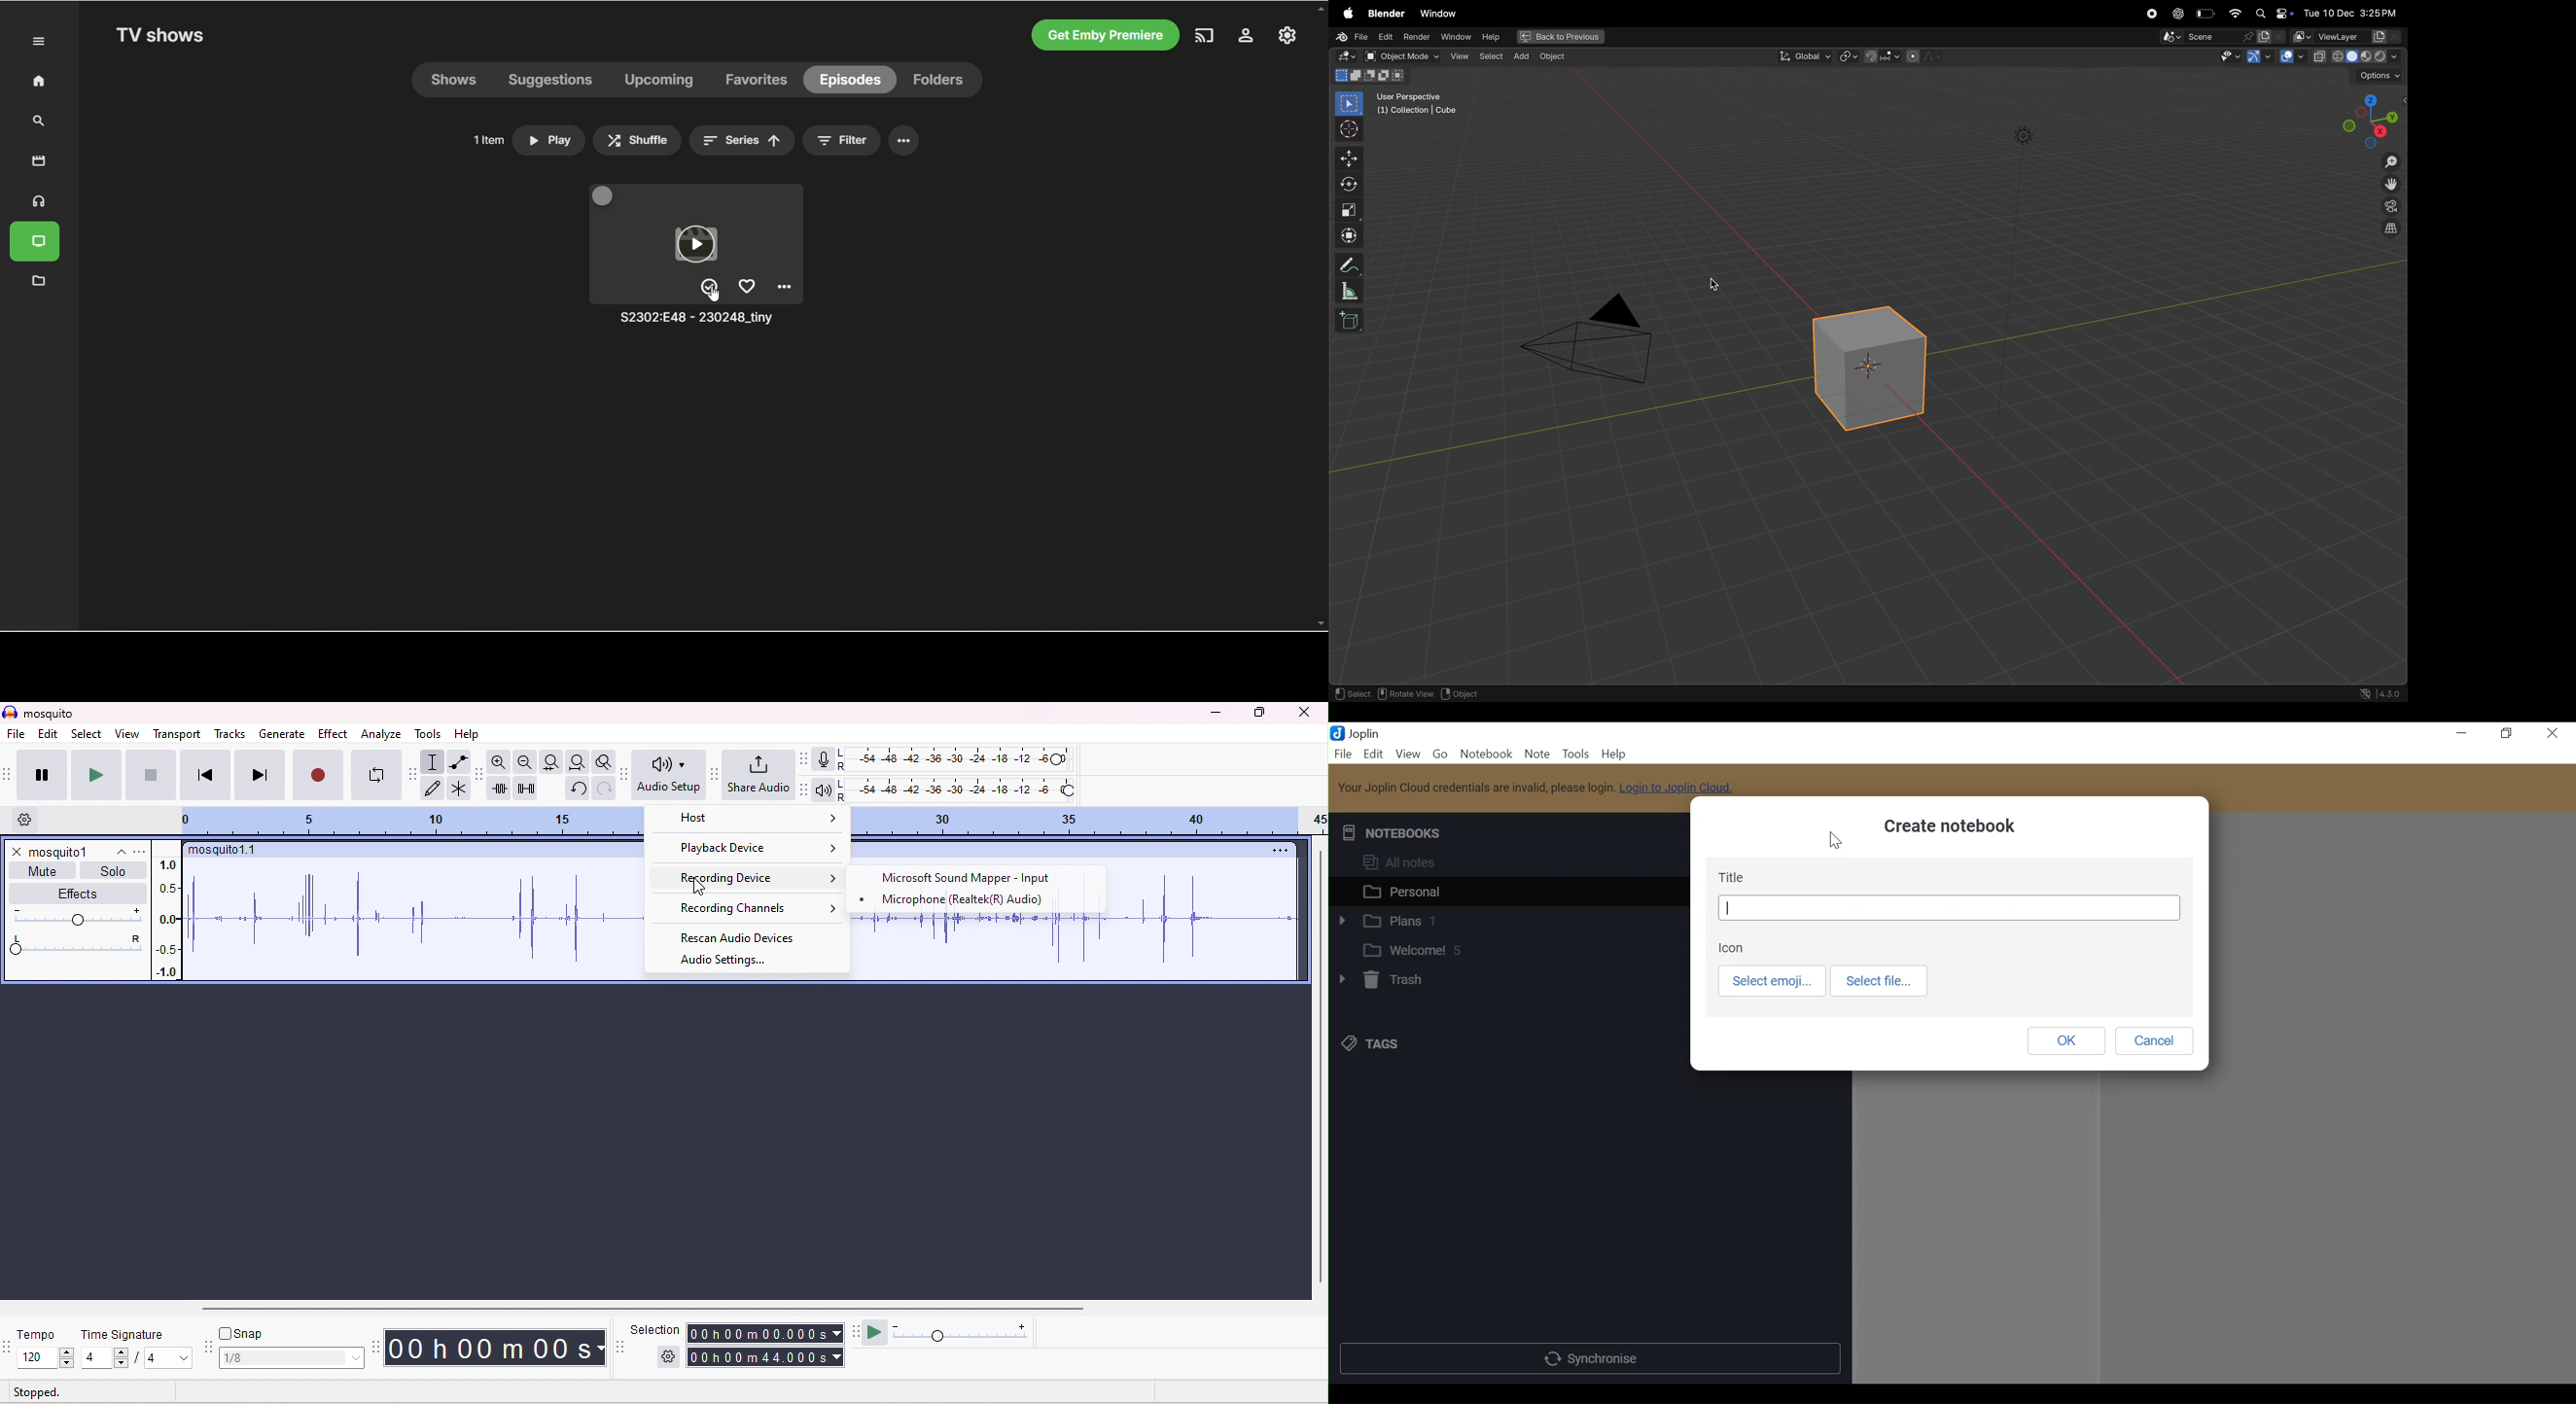  I want to click on amplitude, so click(169, 918).